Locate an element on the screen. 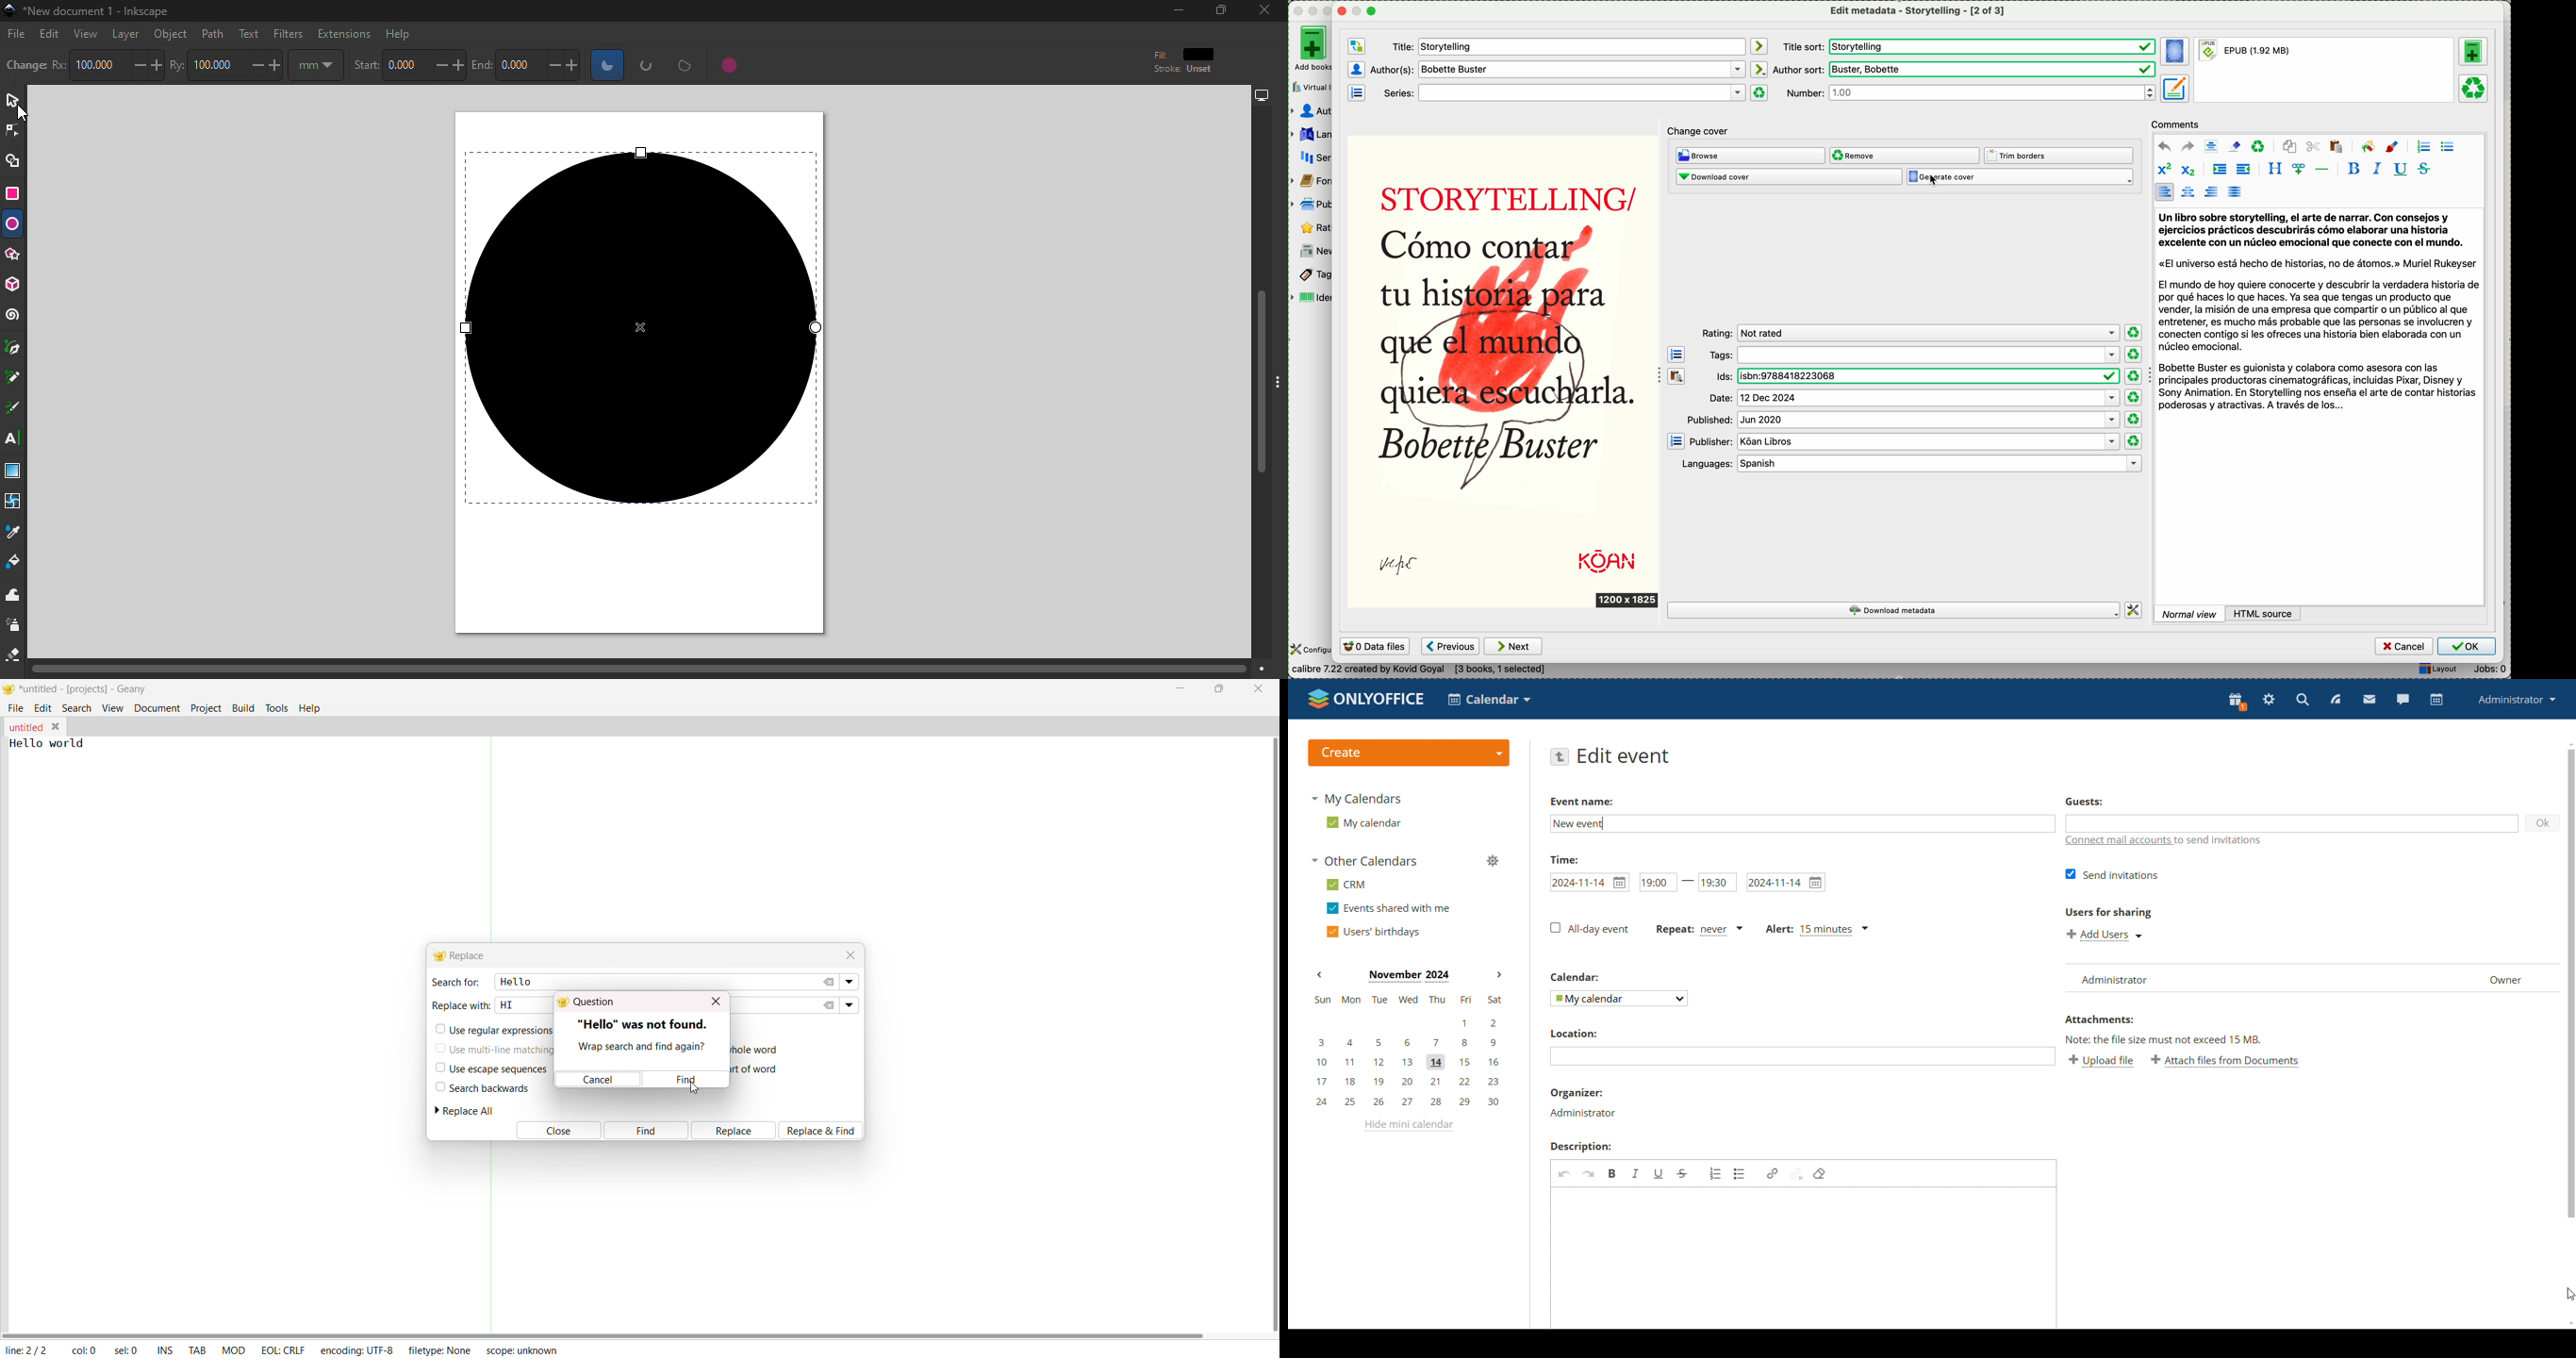  all-day event checkbox is located at coordinates (1589, 929).